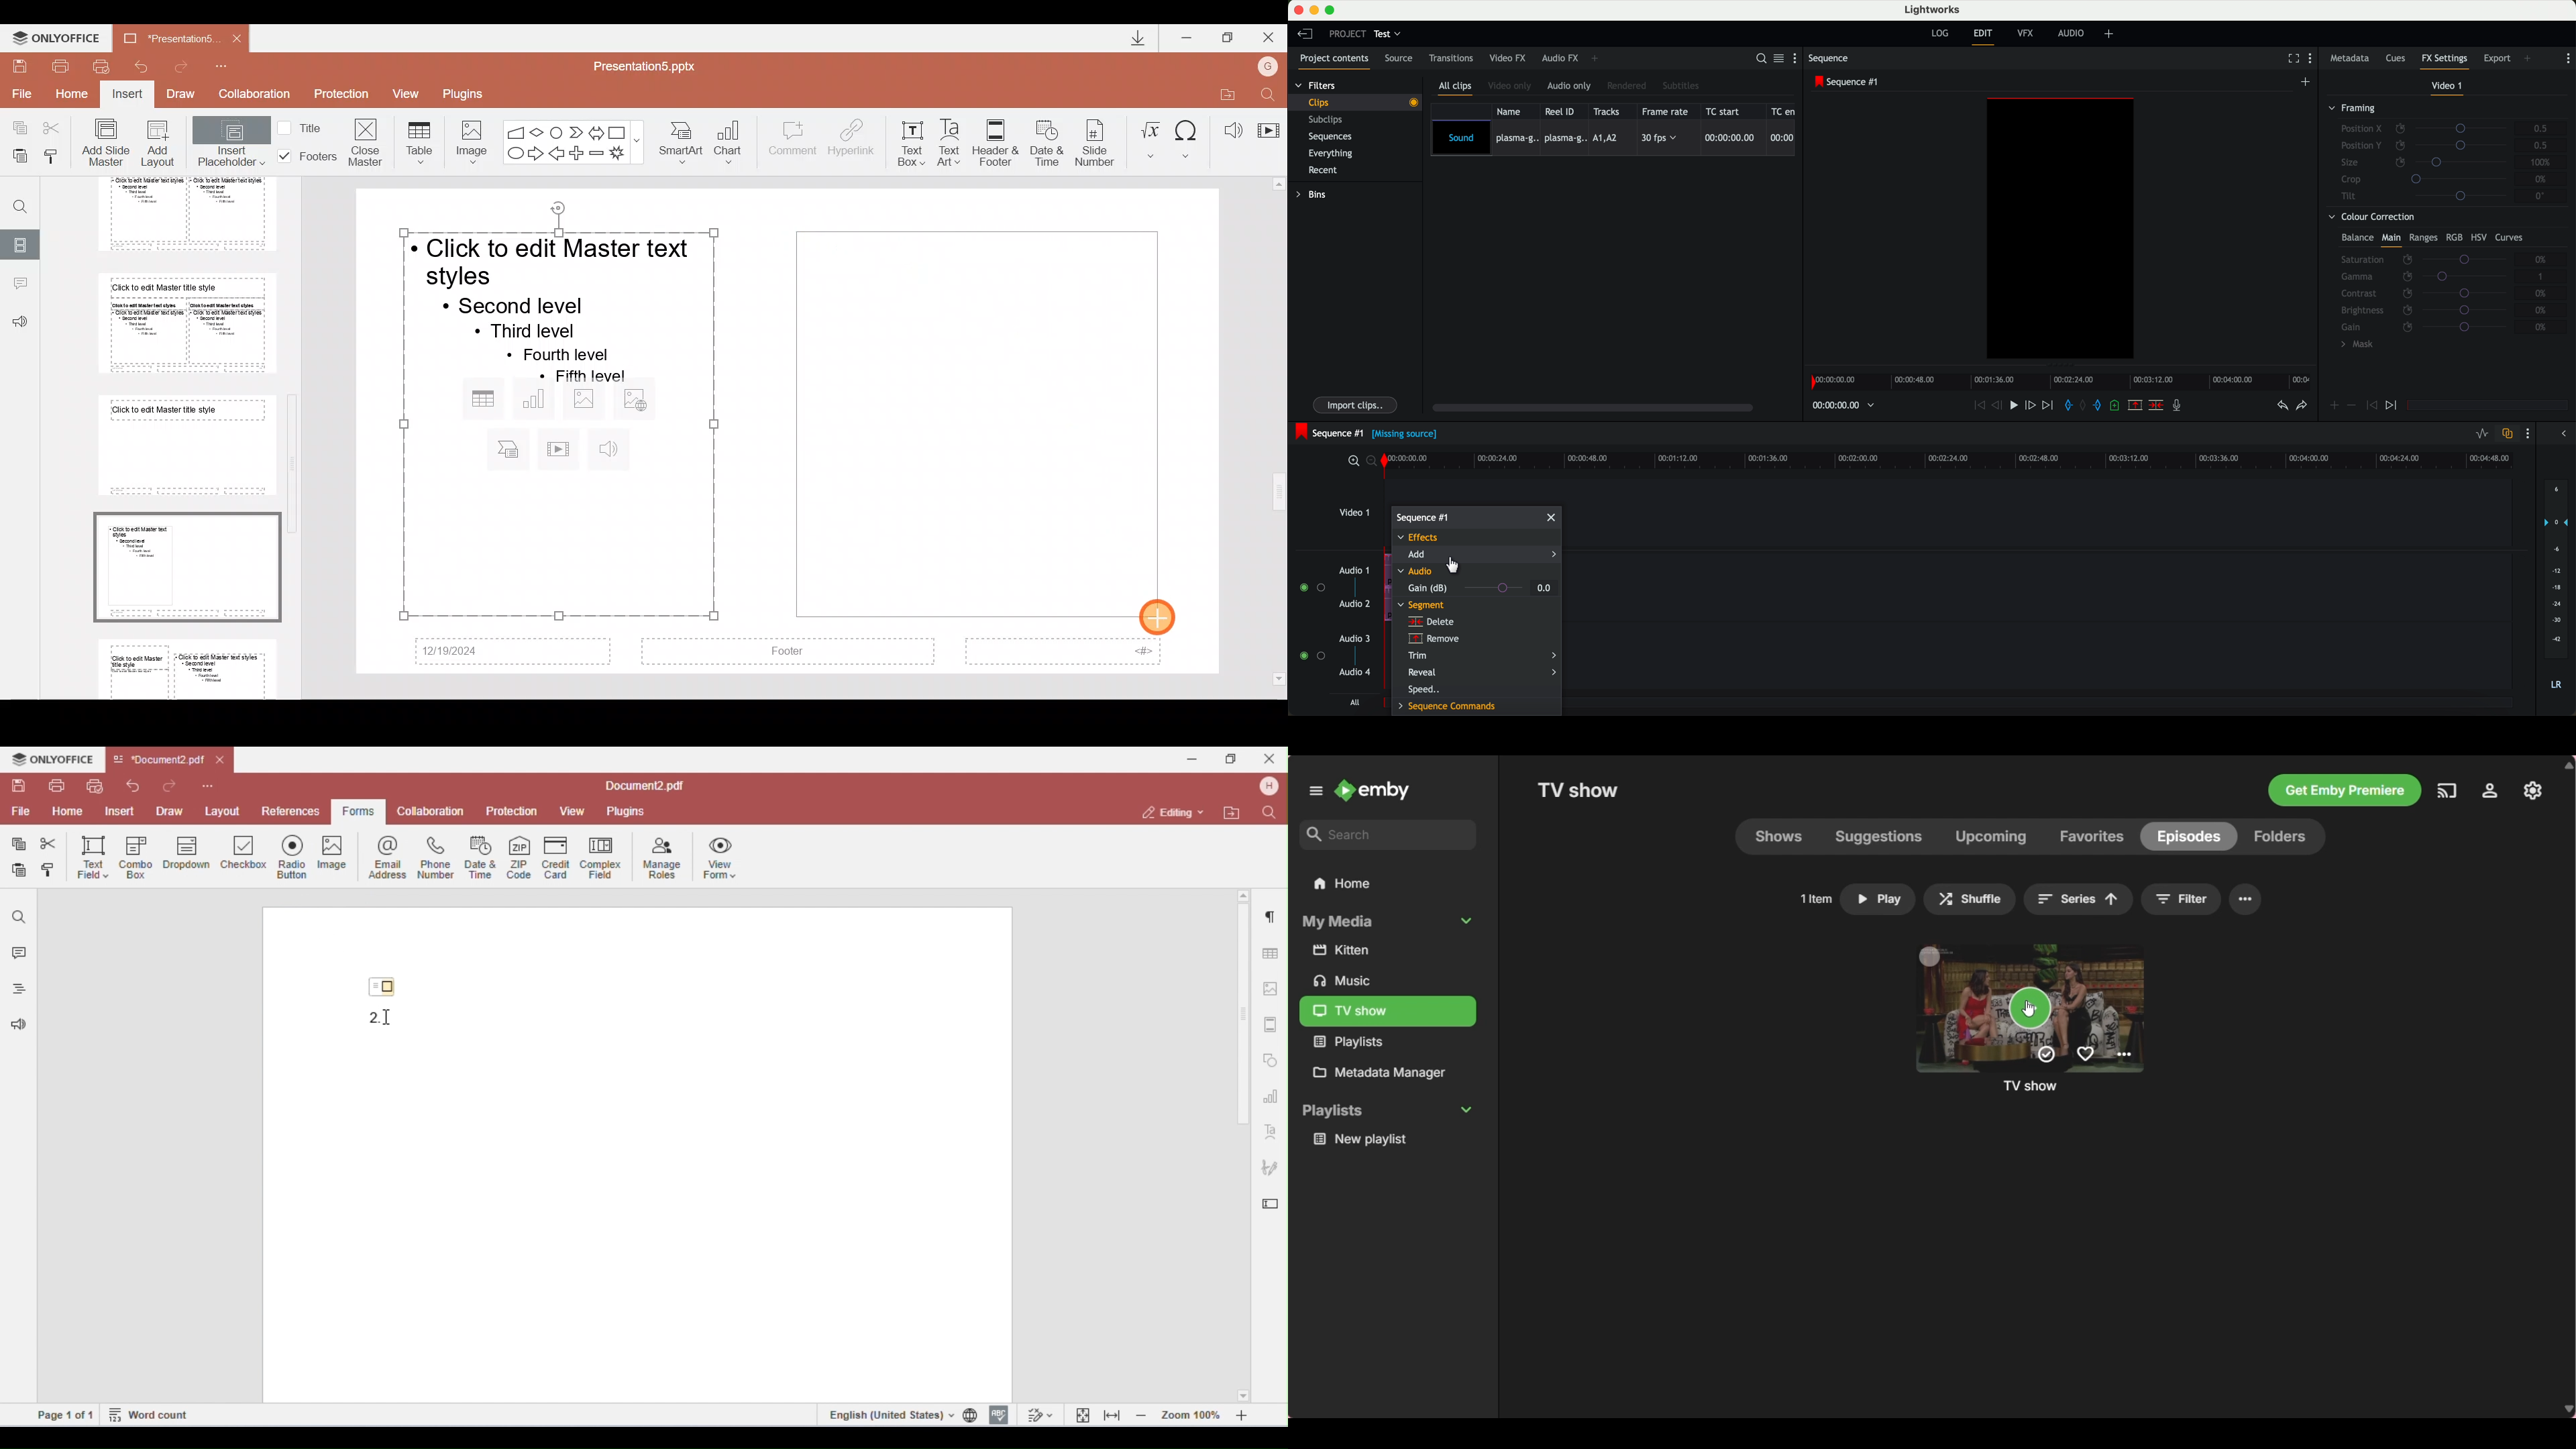 The image size is (2576, 1456). What do you see at coordinates (2372, 408) in the screenshot?
I see `jump to previous keyframe` at bounding box center [2372, 408].